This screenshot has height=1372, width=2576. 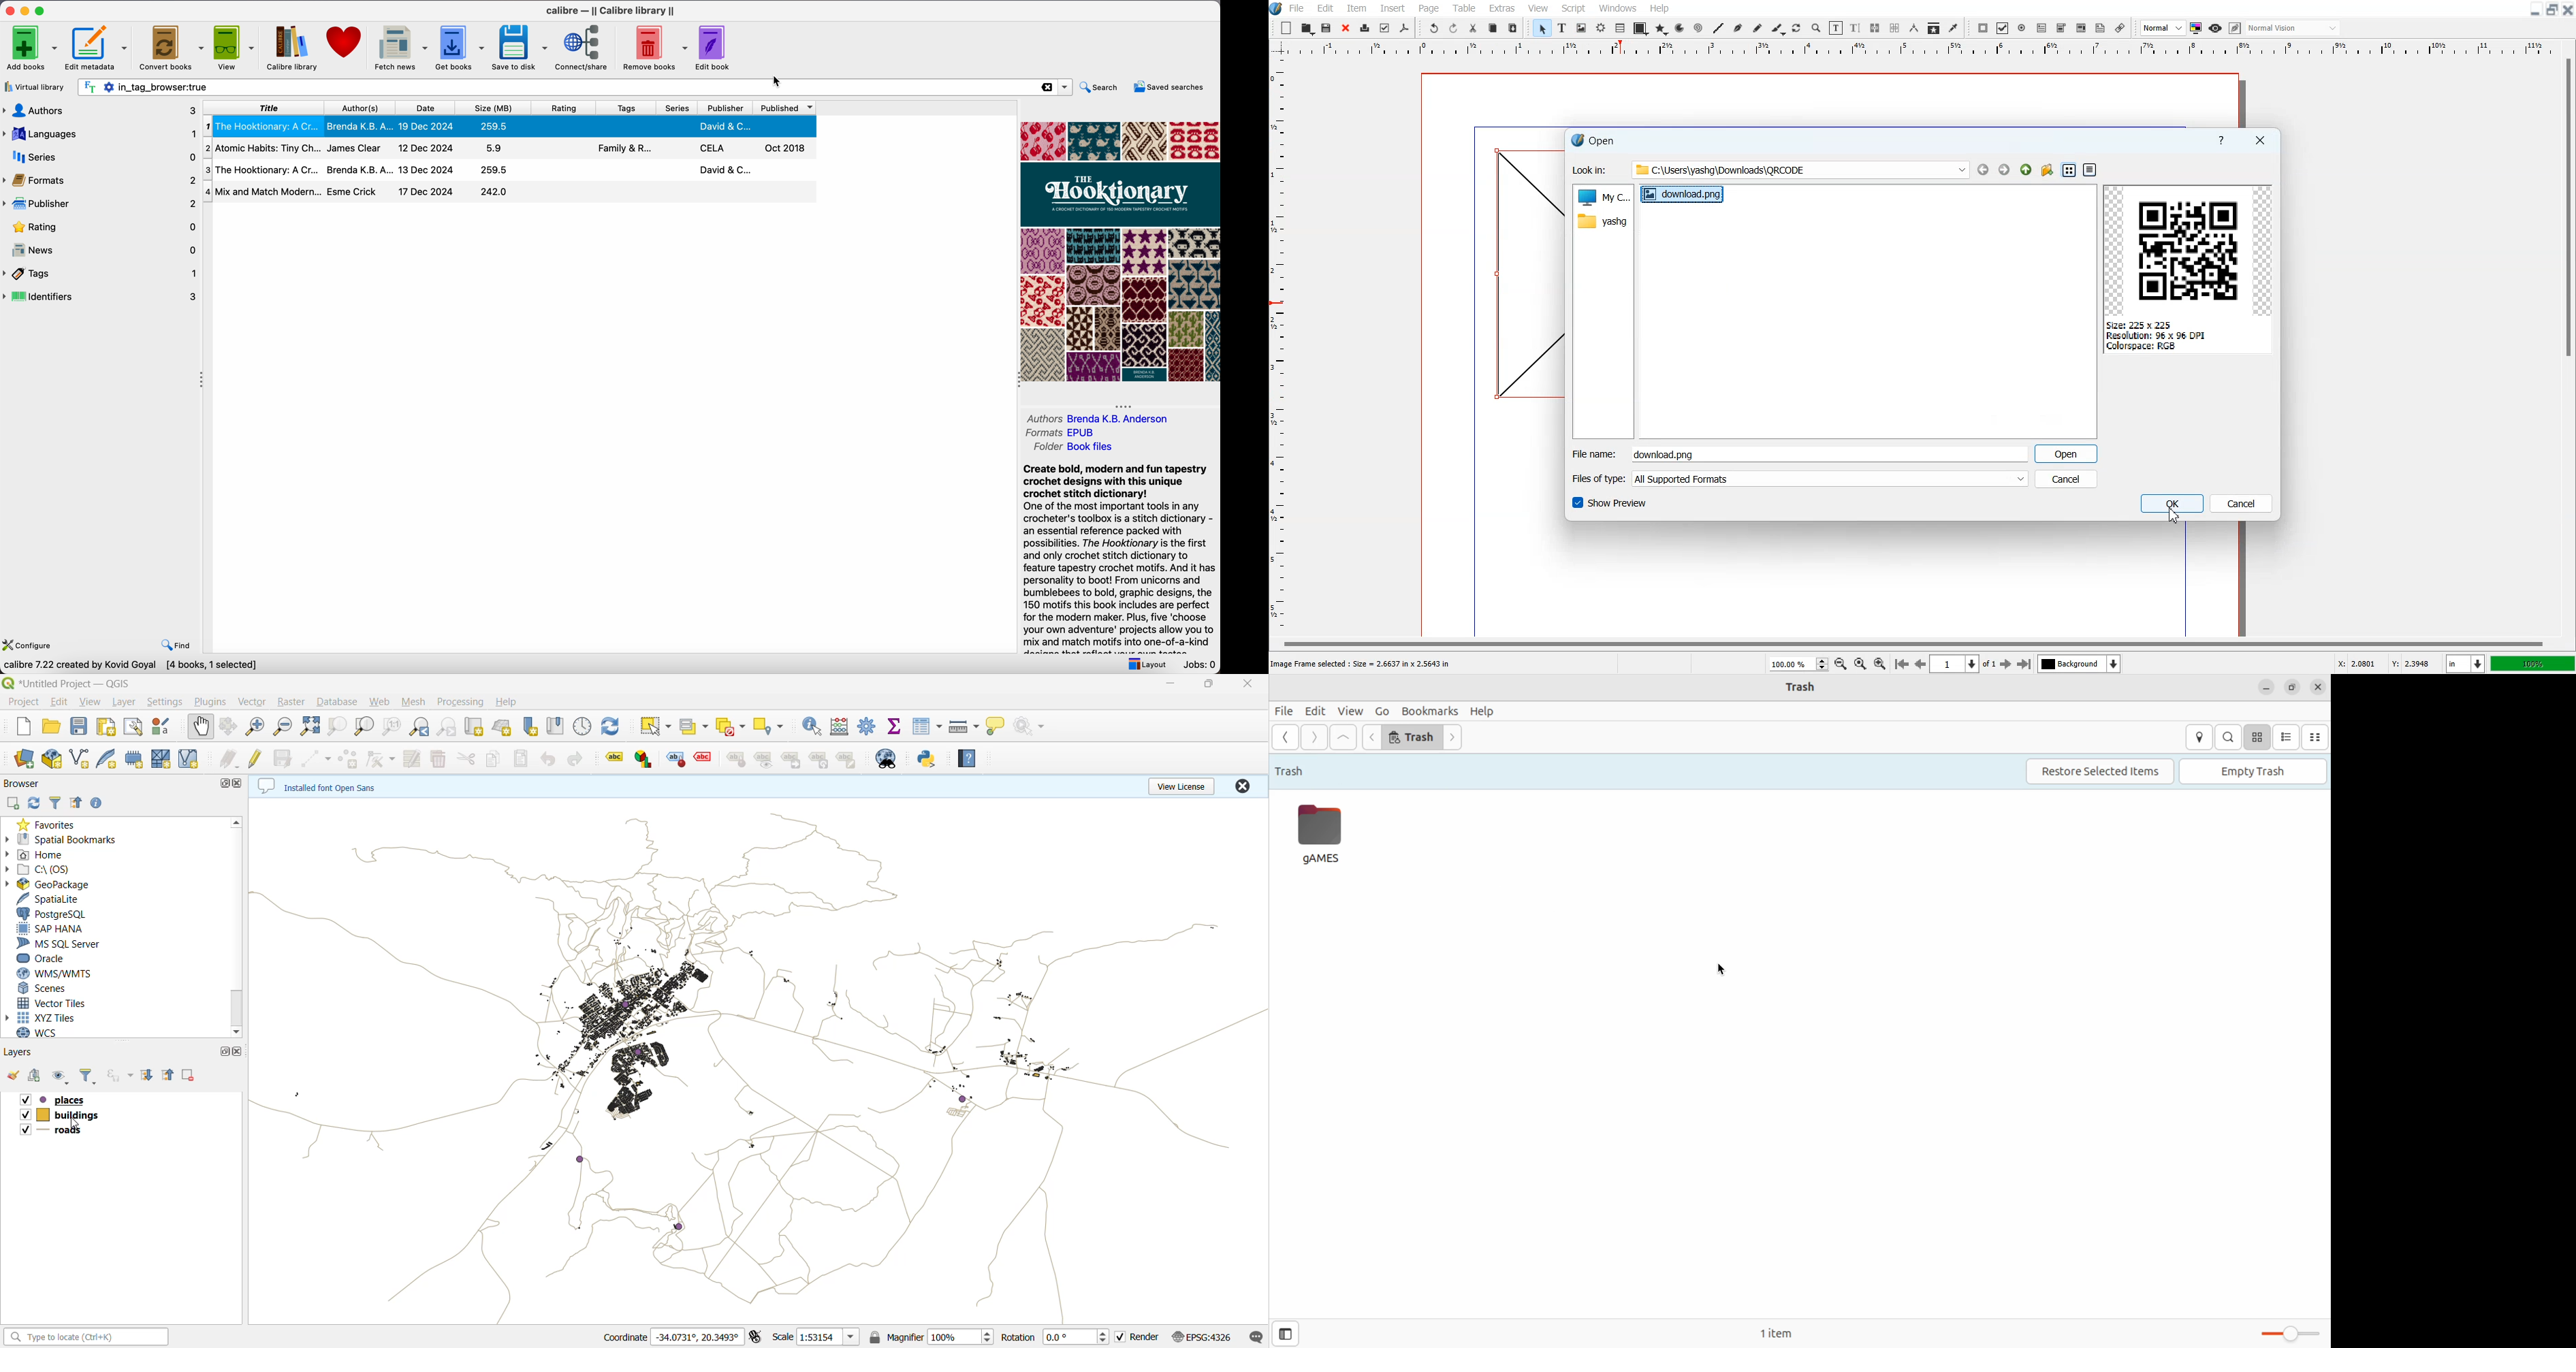 I want to click on book cover preview, so click(x=1119, y=251).